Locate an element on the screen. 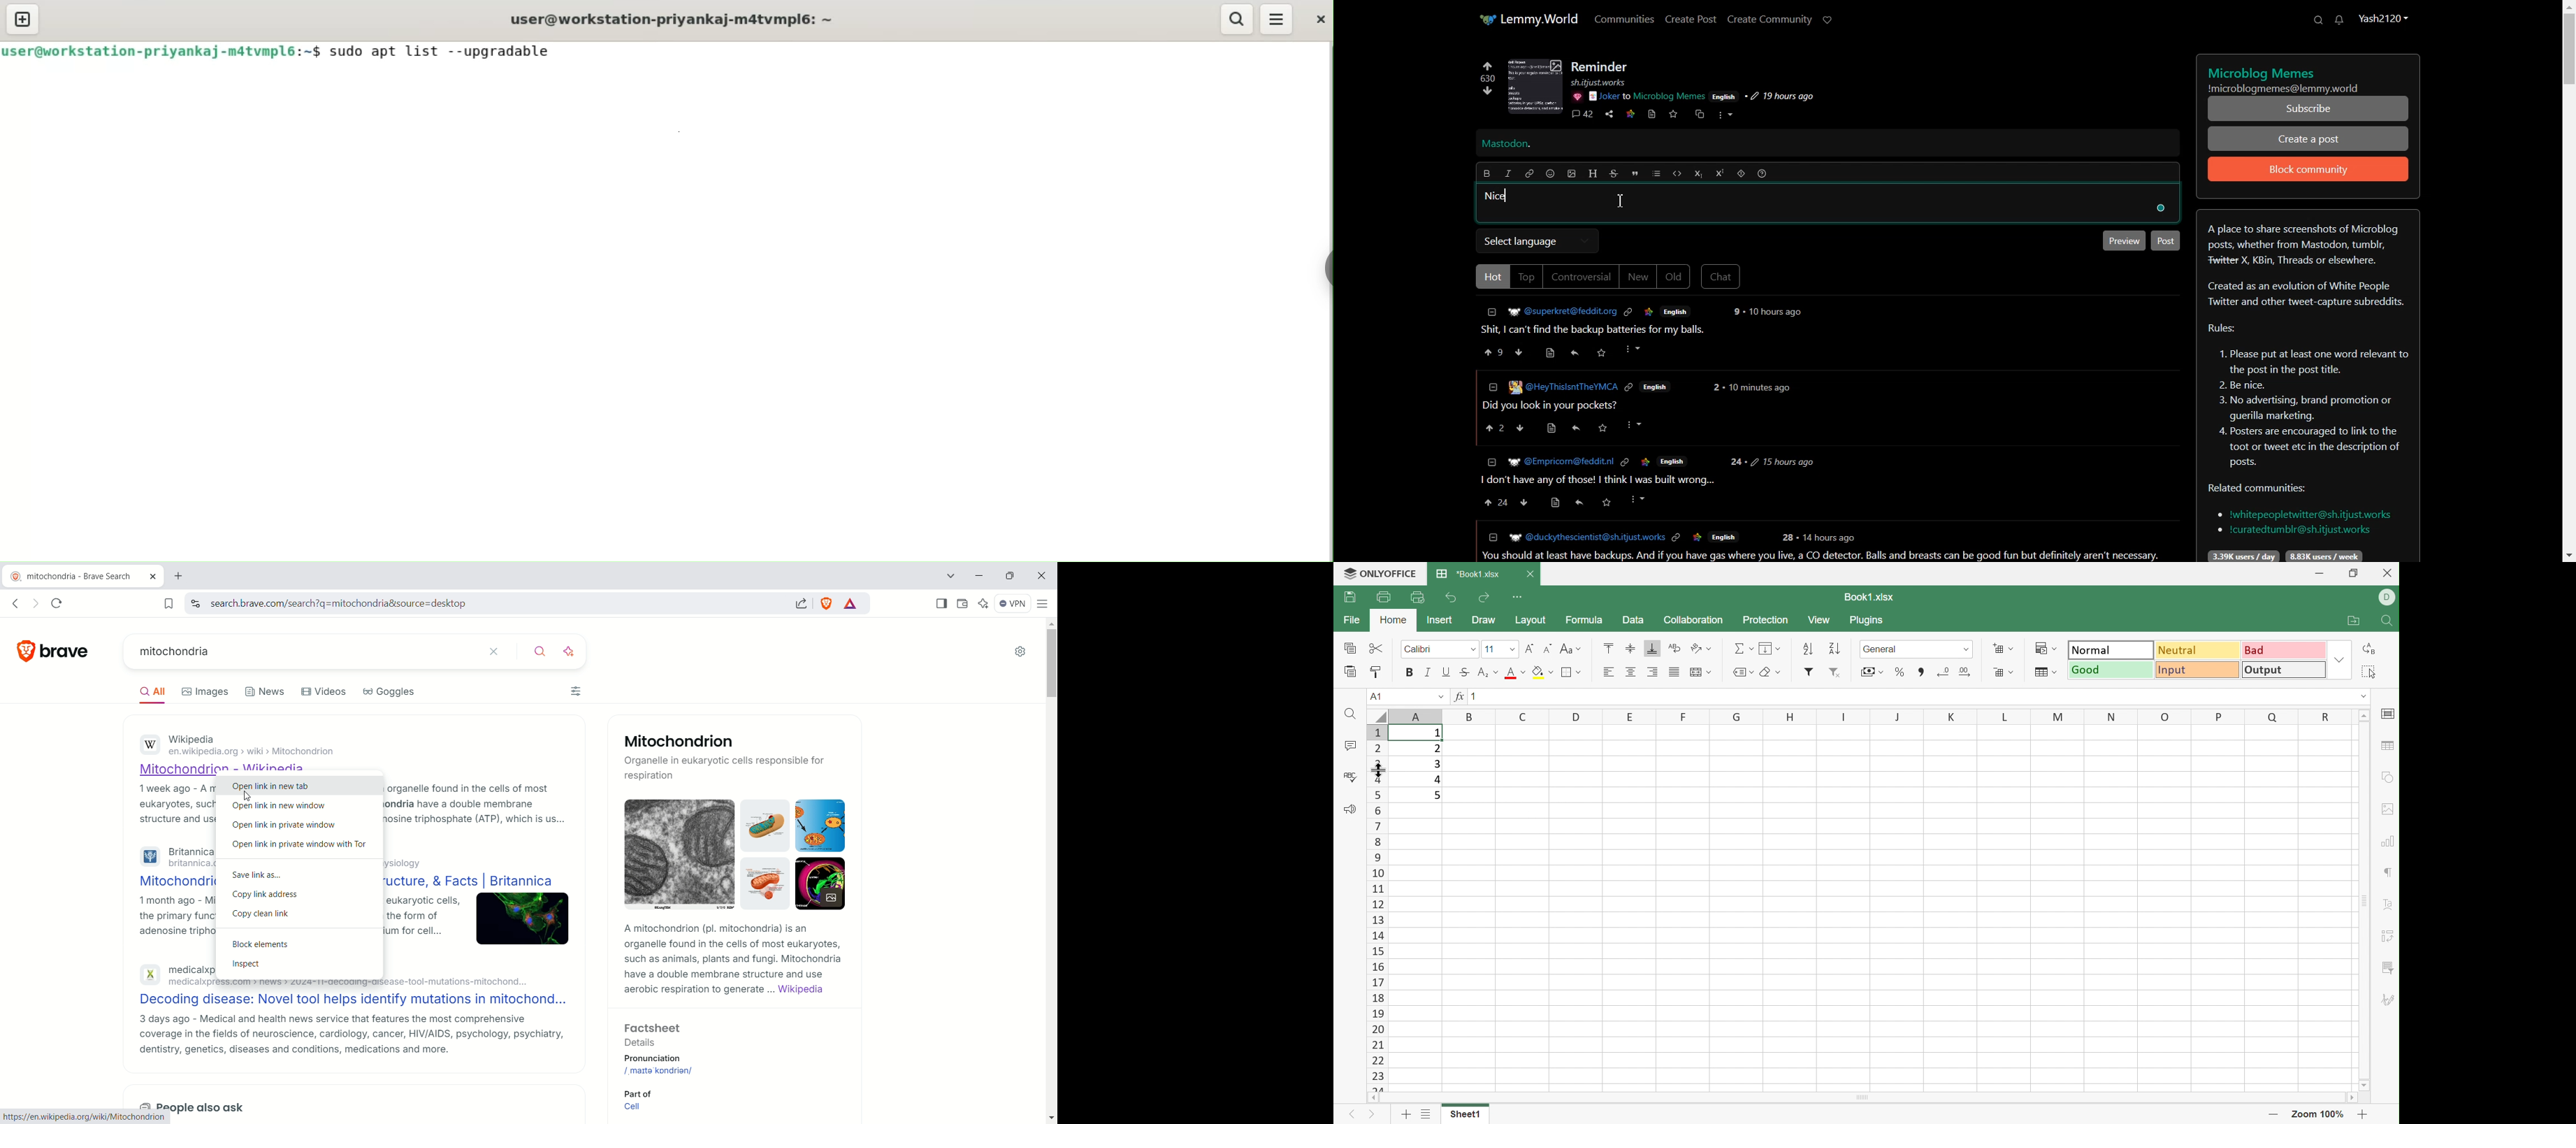 Image resolution: width=2576 pixels, height=1148 pixels. superkret@feddit.org is located at coordinates (1558, 309).